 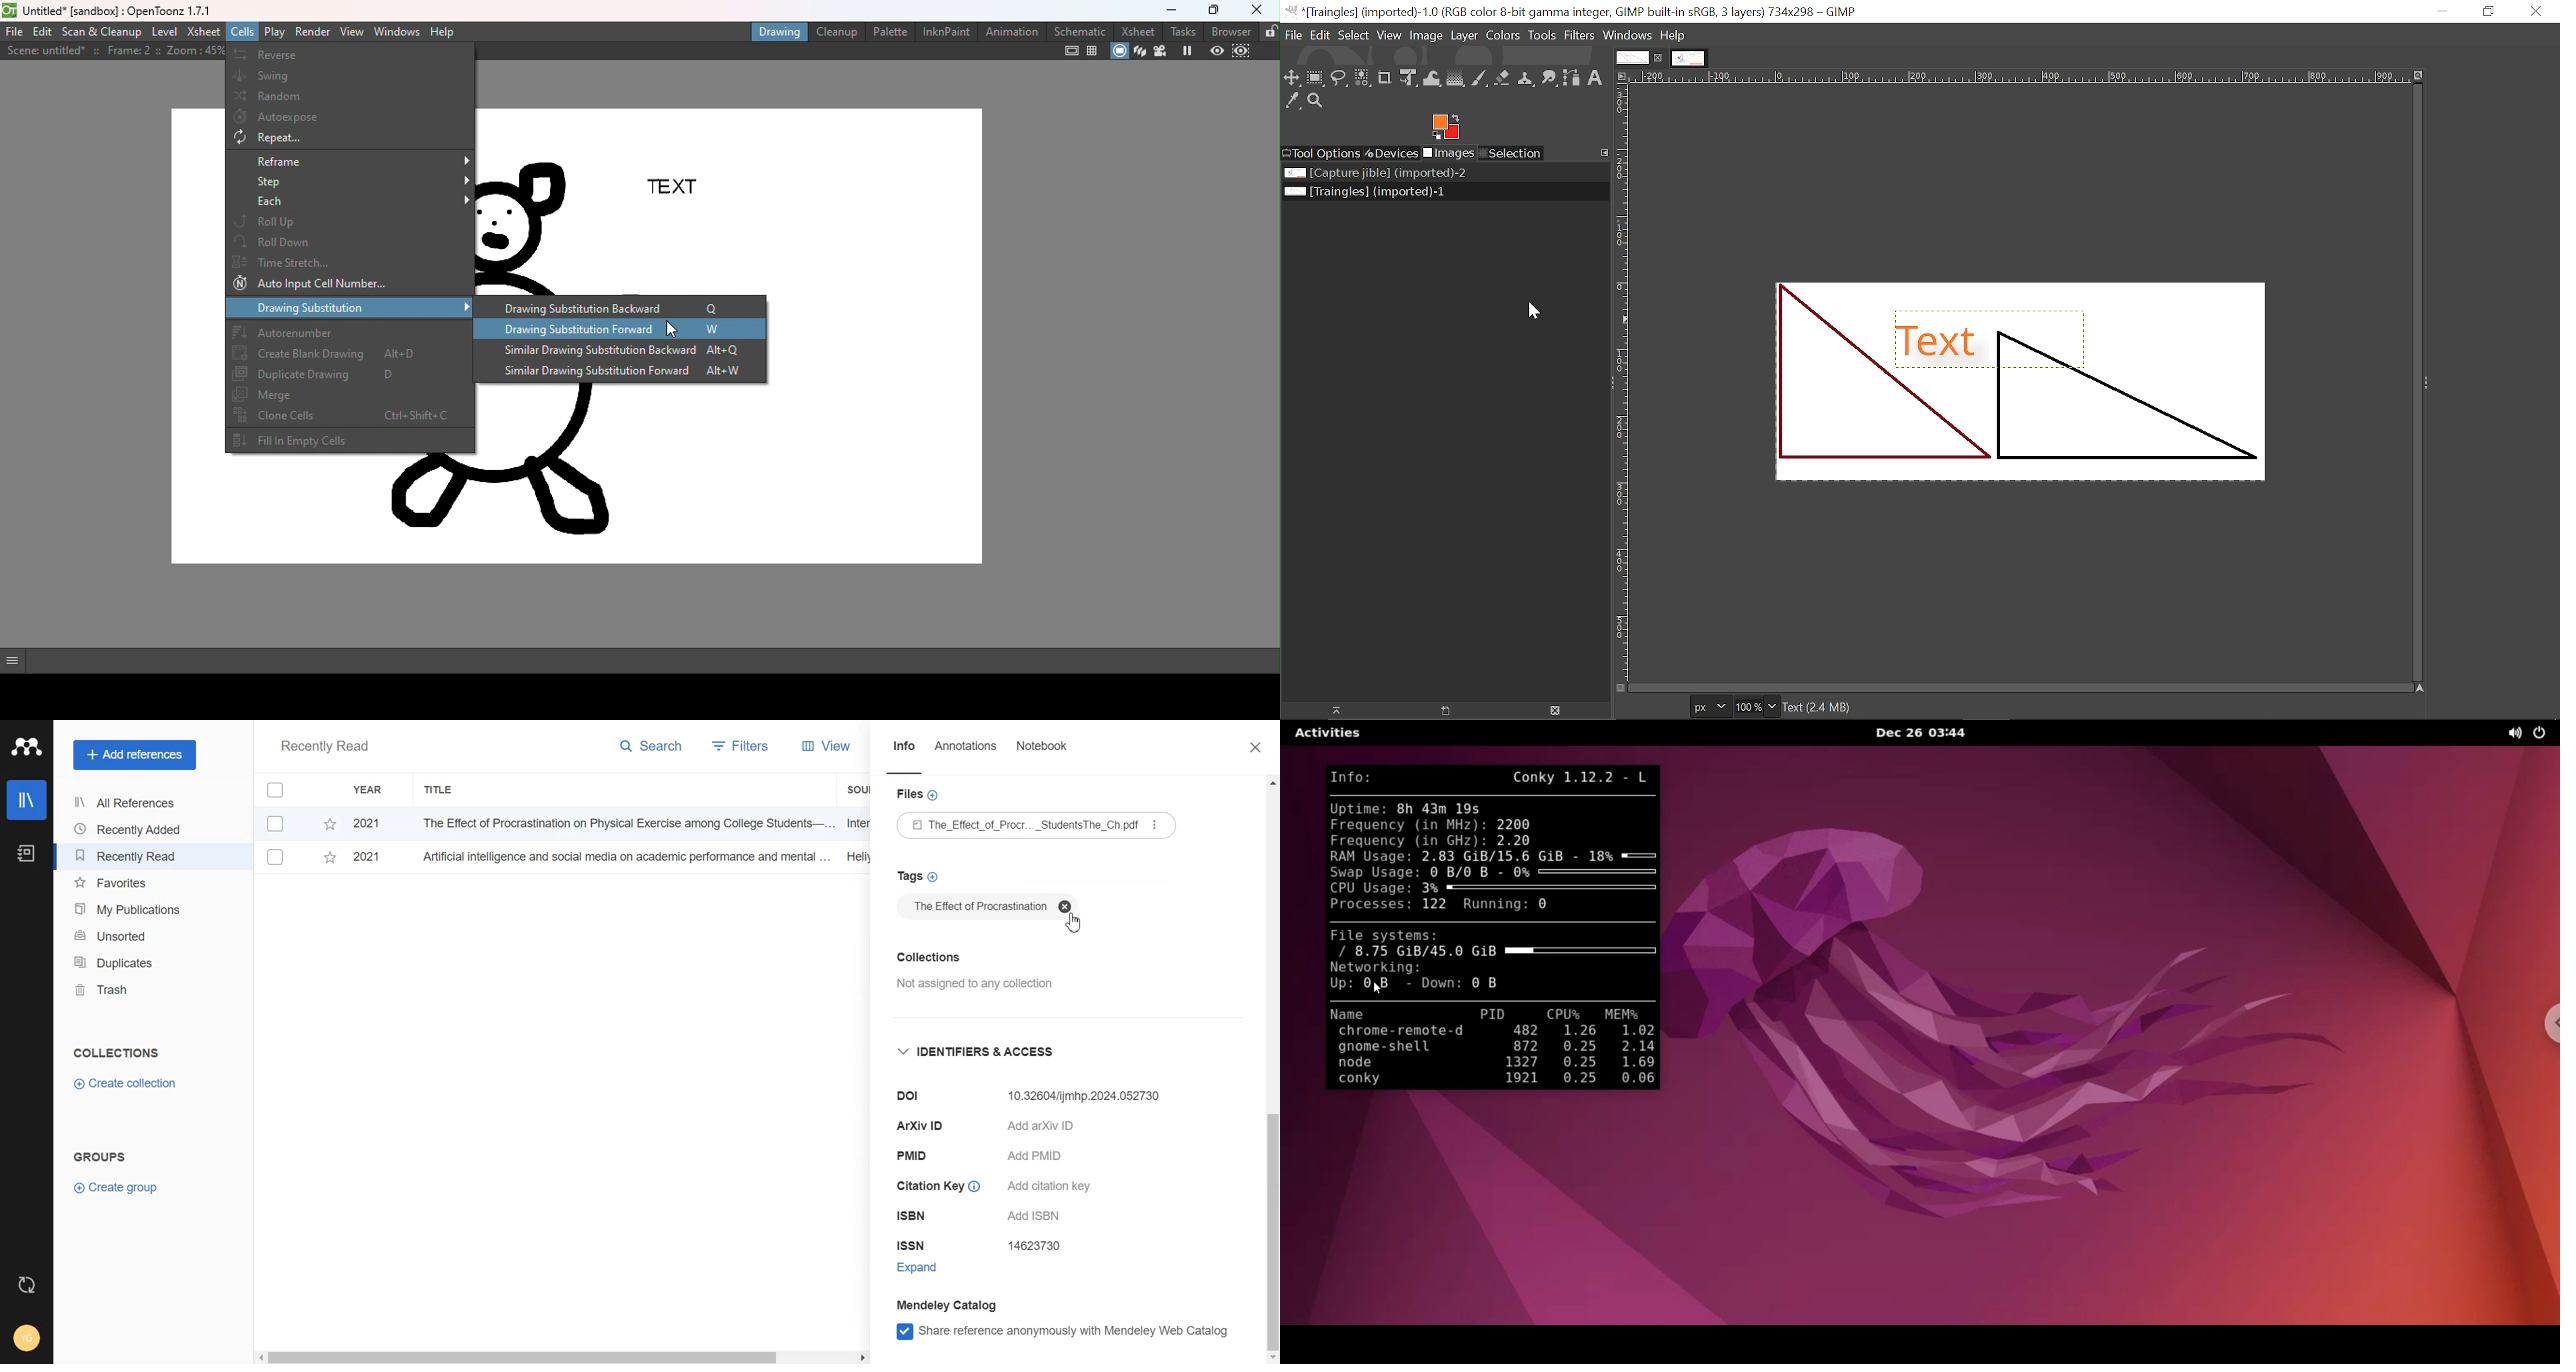 What do you see at coordinates (396, 32) in the screenshot?
I see `Windows` at bounding box center [396, 32].